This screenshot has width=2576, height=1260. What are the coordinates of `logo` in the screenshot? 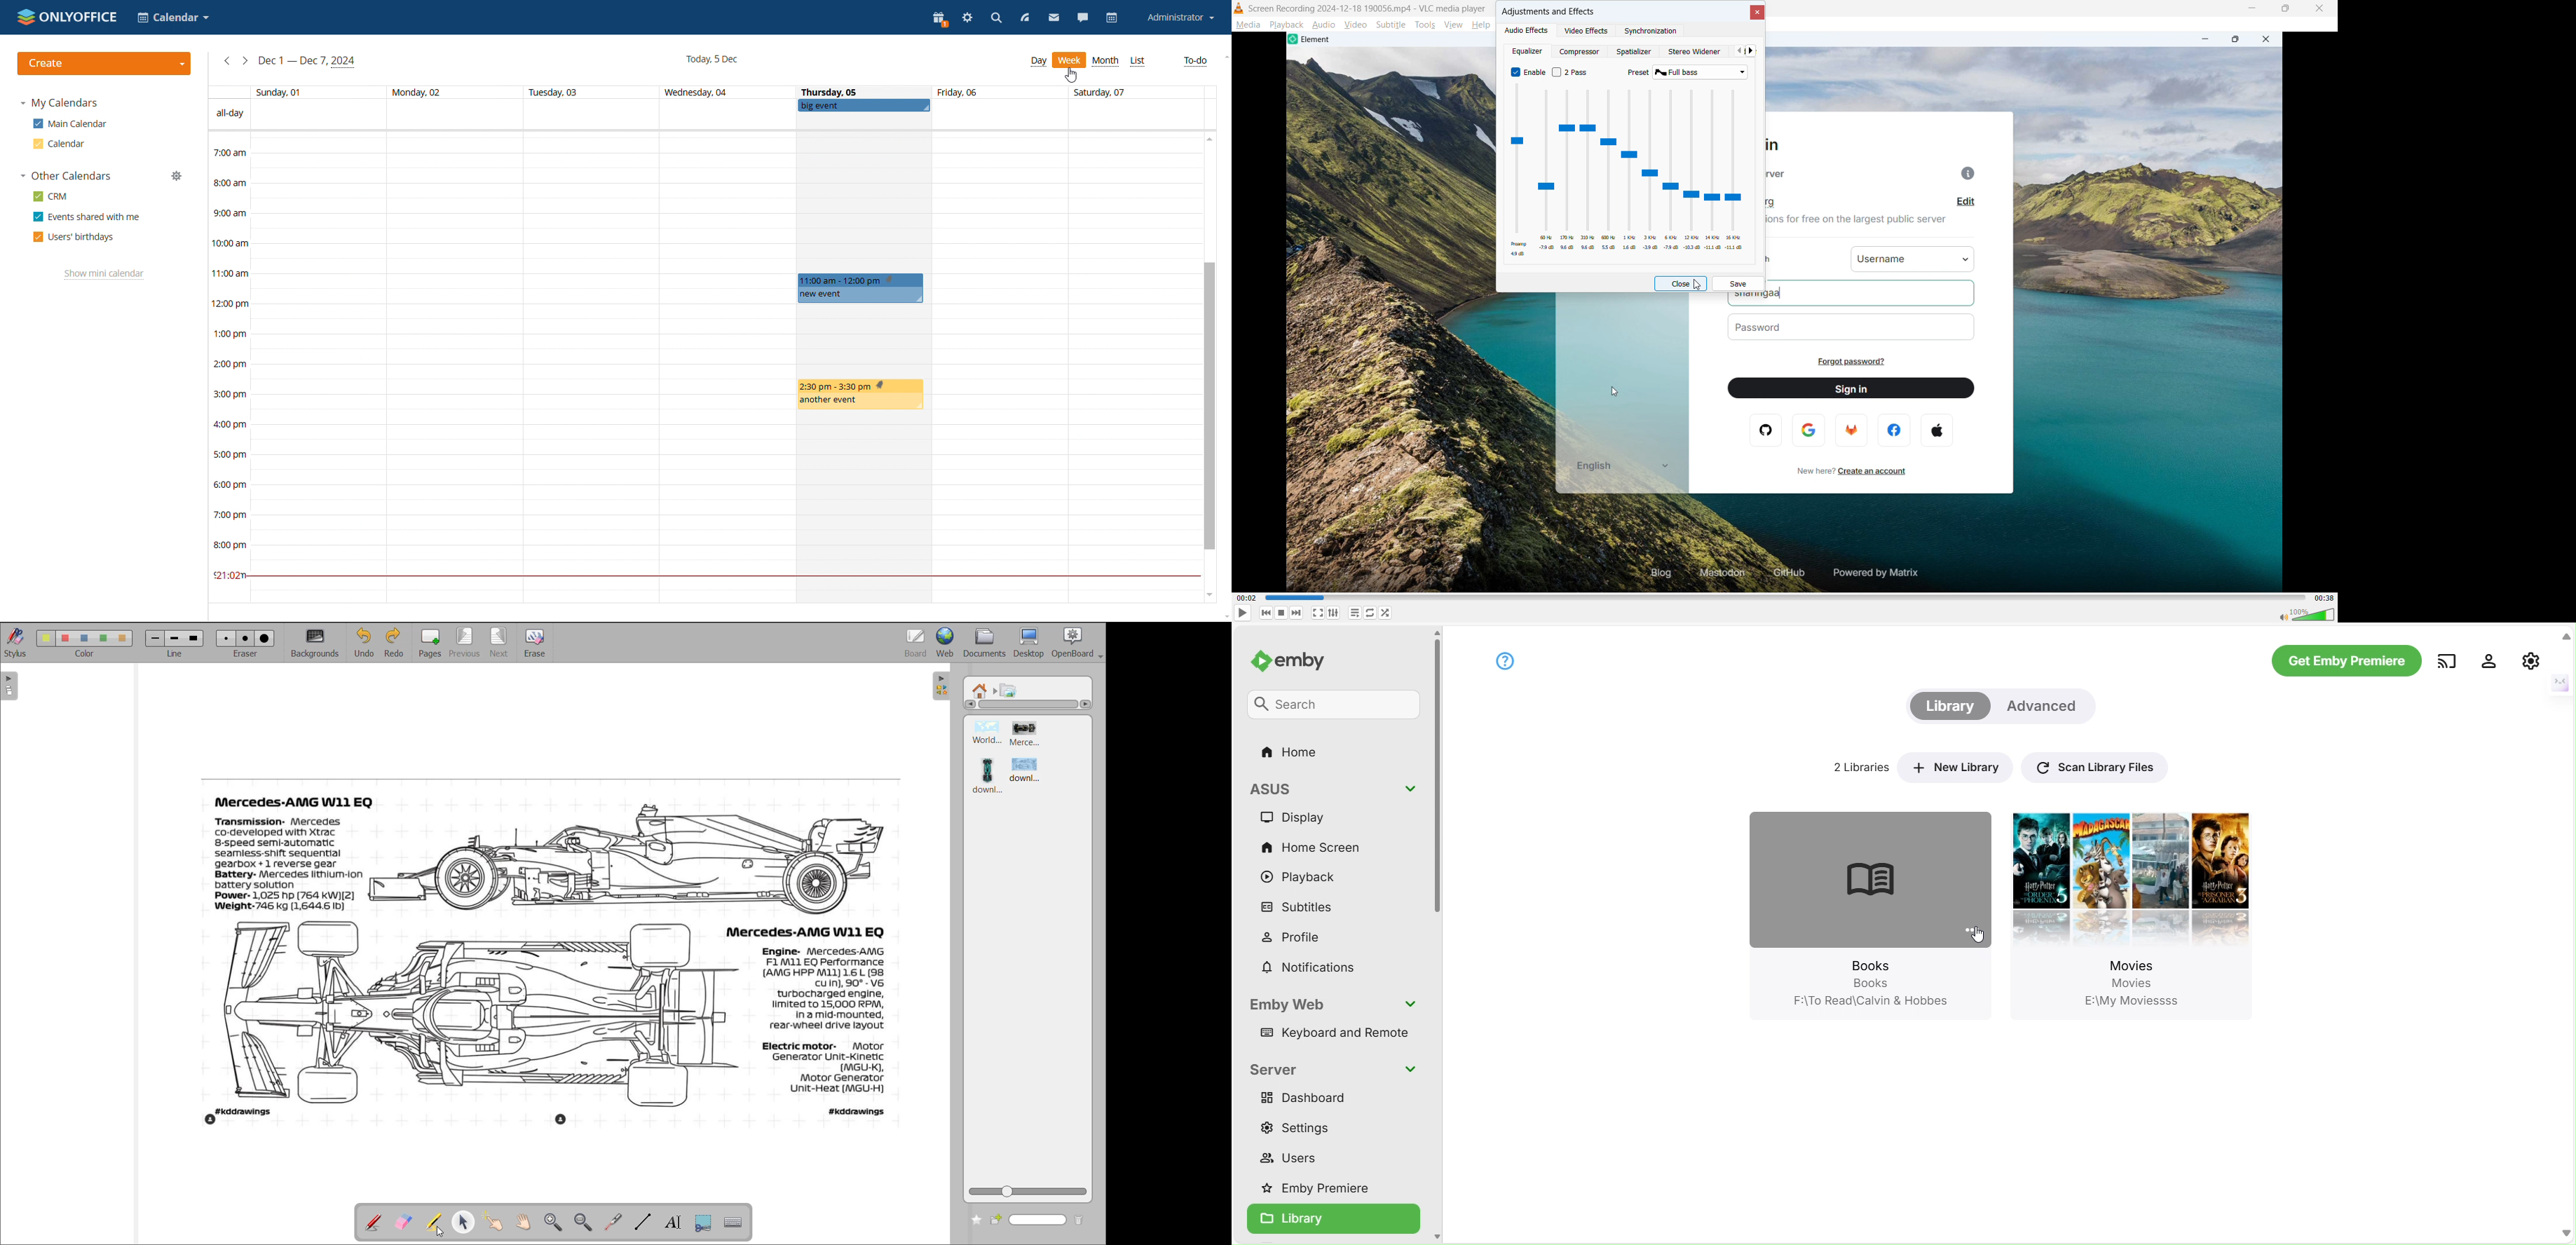 It's located at (67, 17).